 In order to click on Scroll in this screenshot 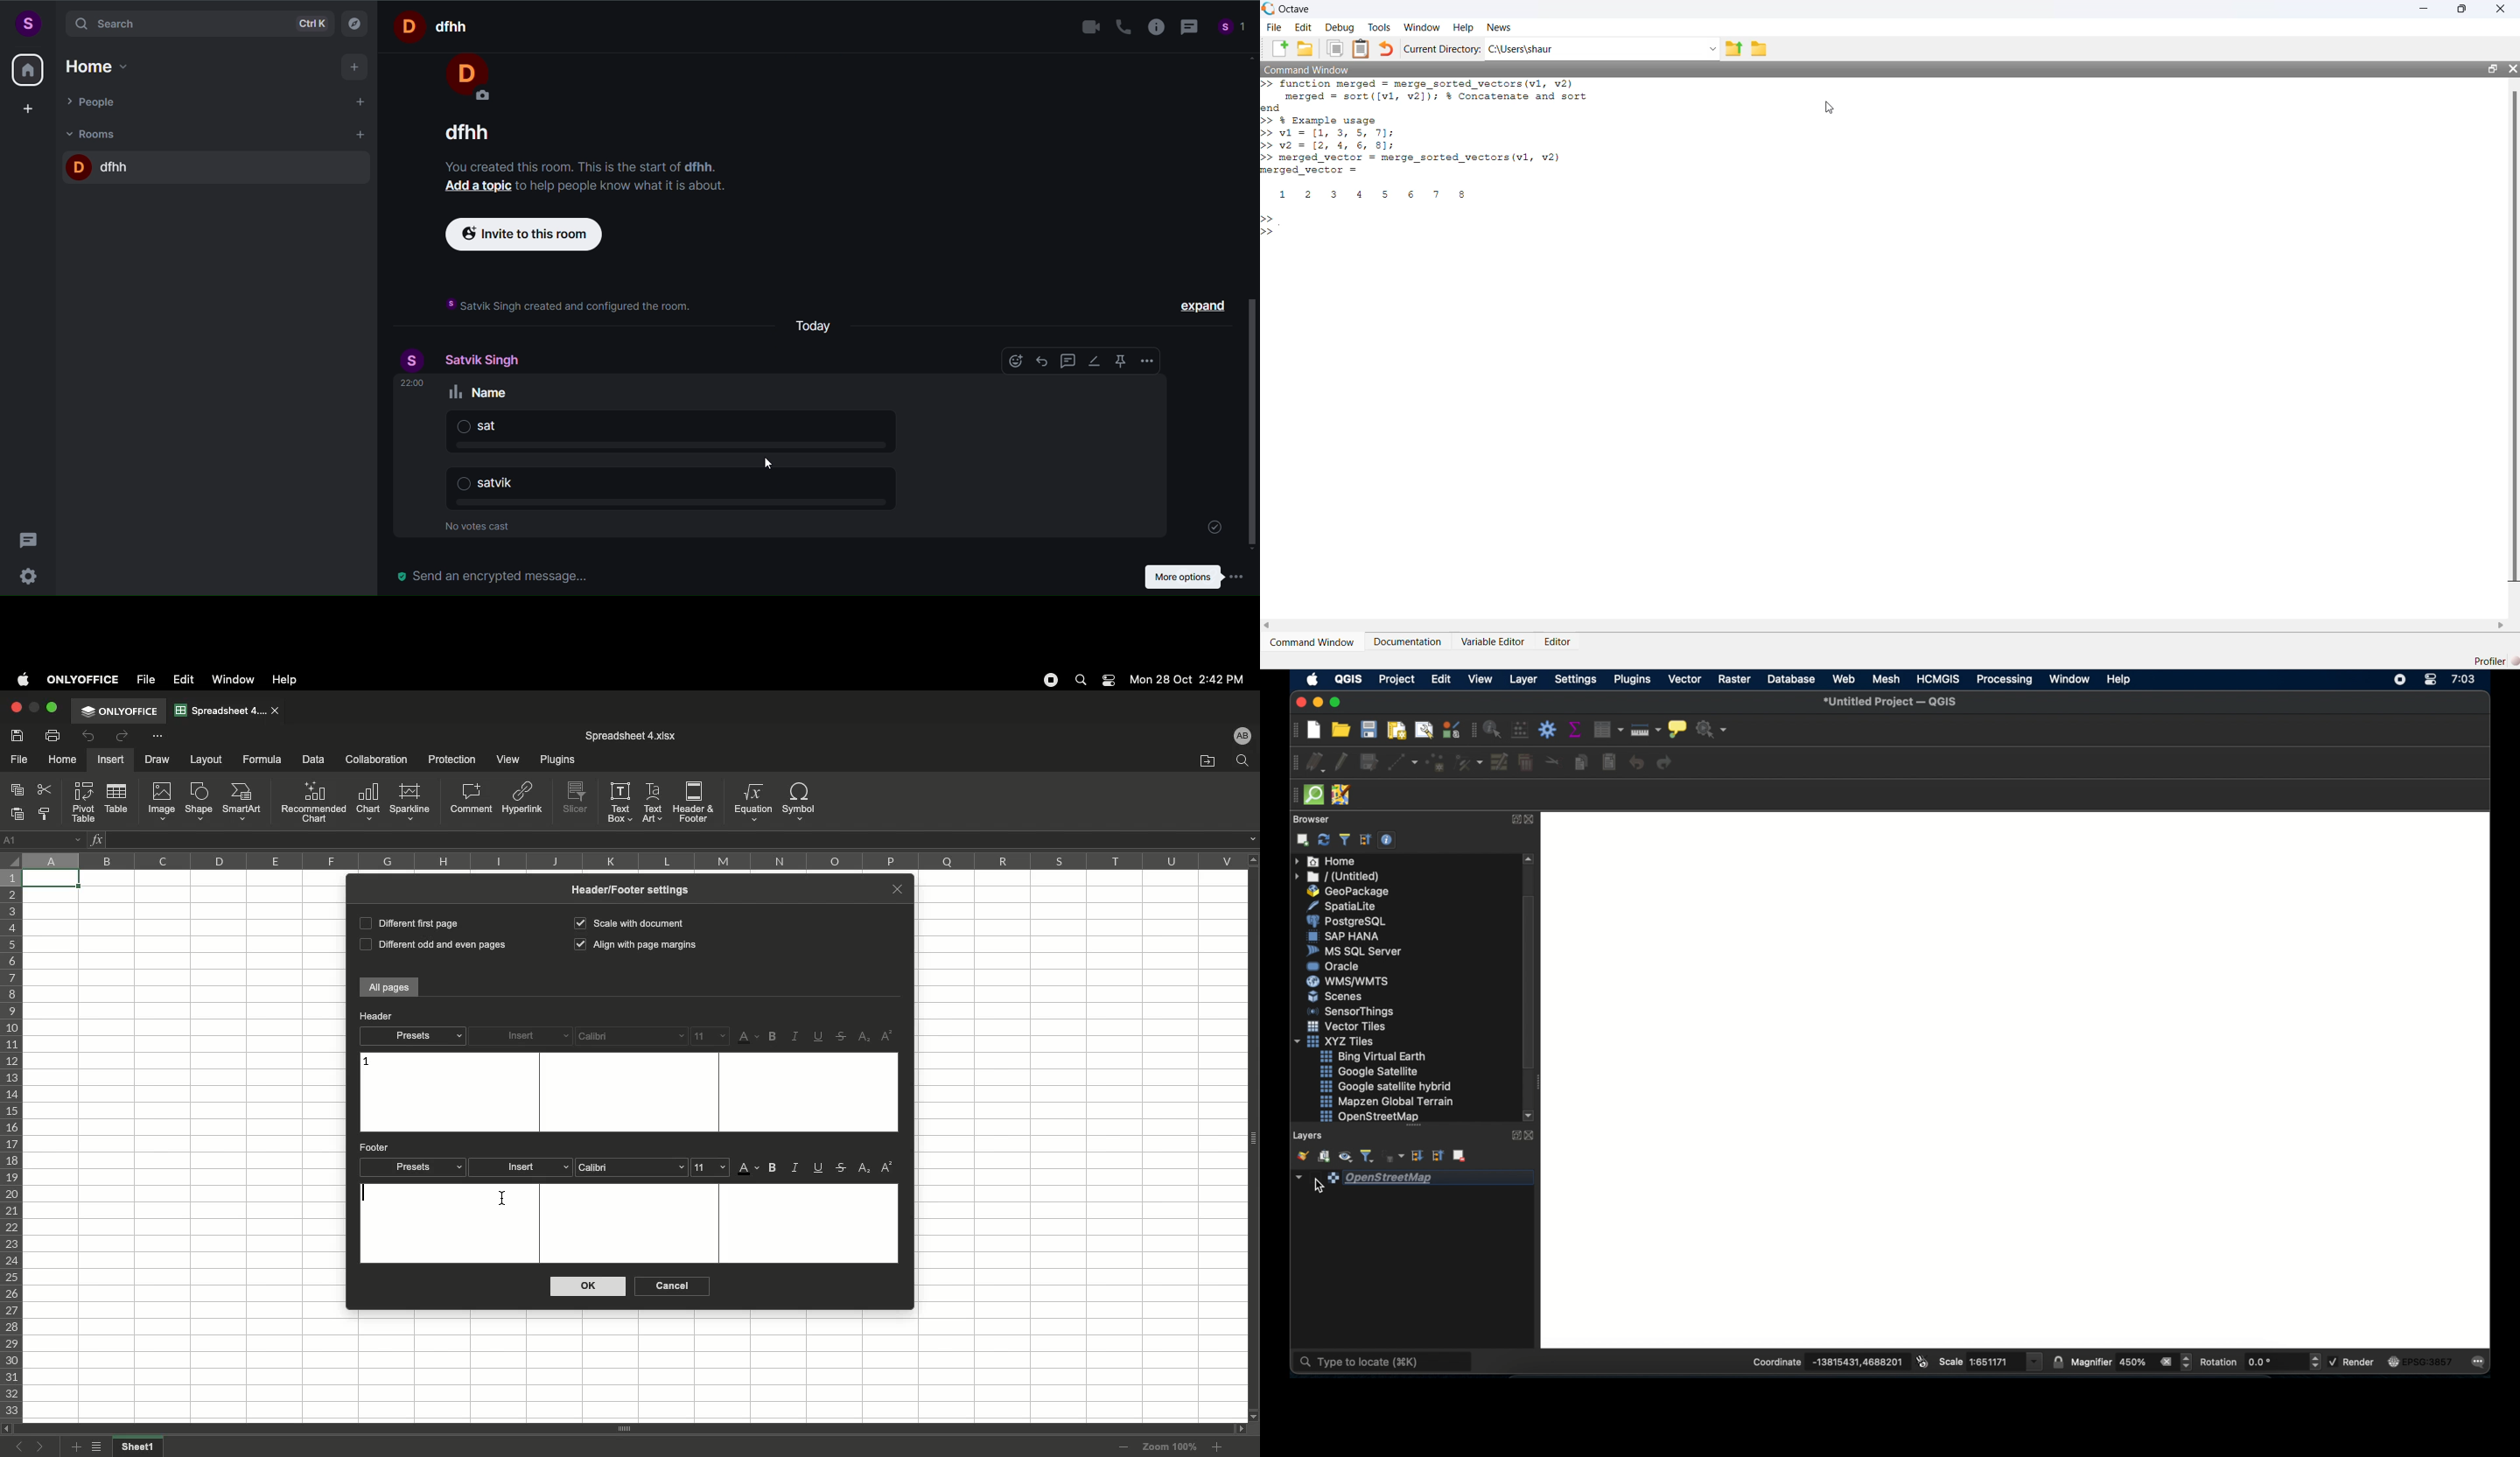, I will do `click(624, 1430)`.